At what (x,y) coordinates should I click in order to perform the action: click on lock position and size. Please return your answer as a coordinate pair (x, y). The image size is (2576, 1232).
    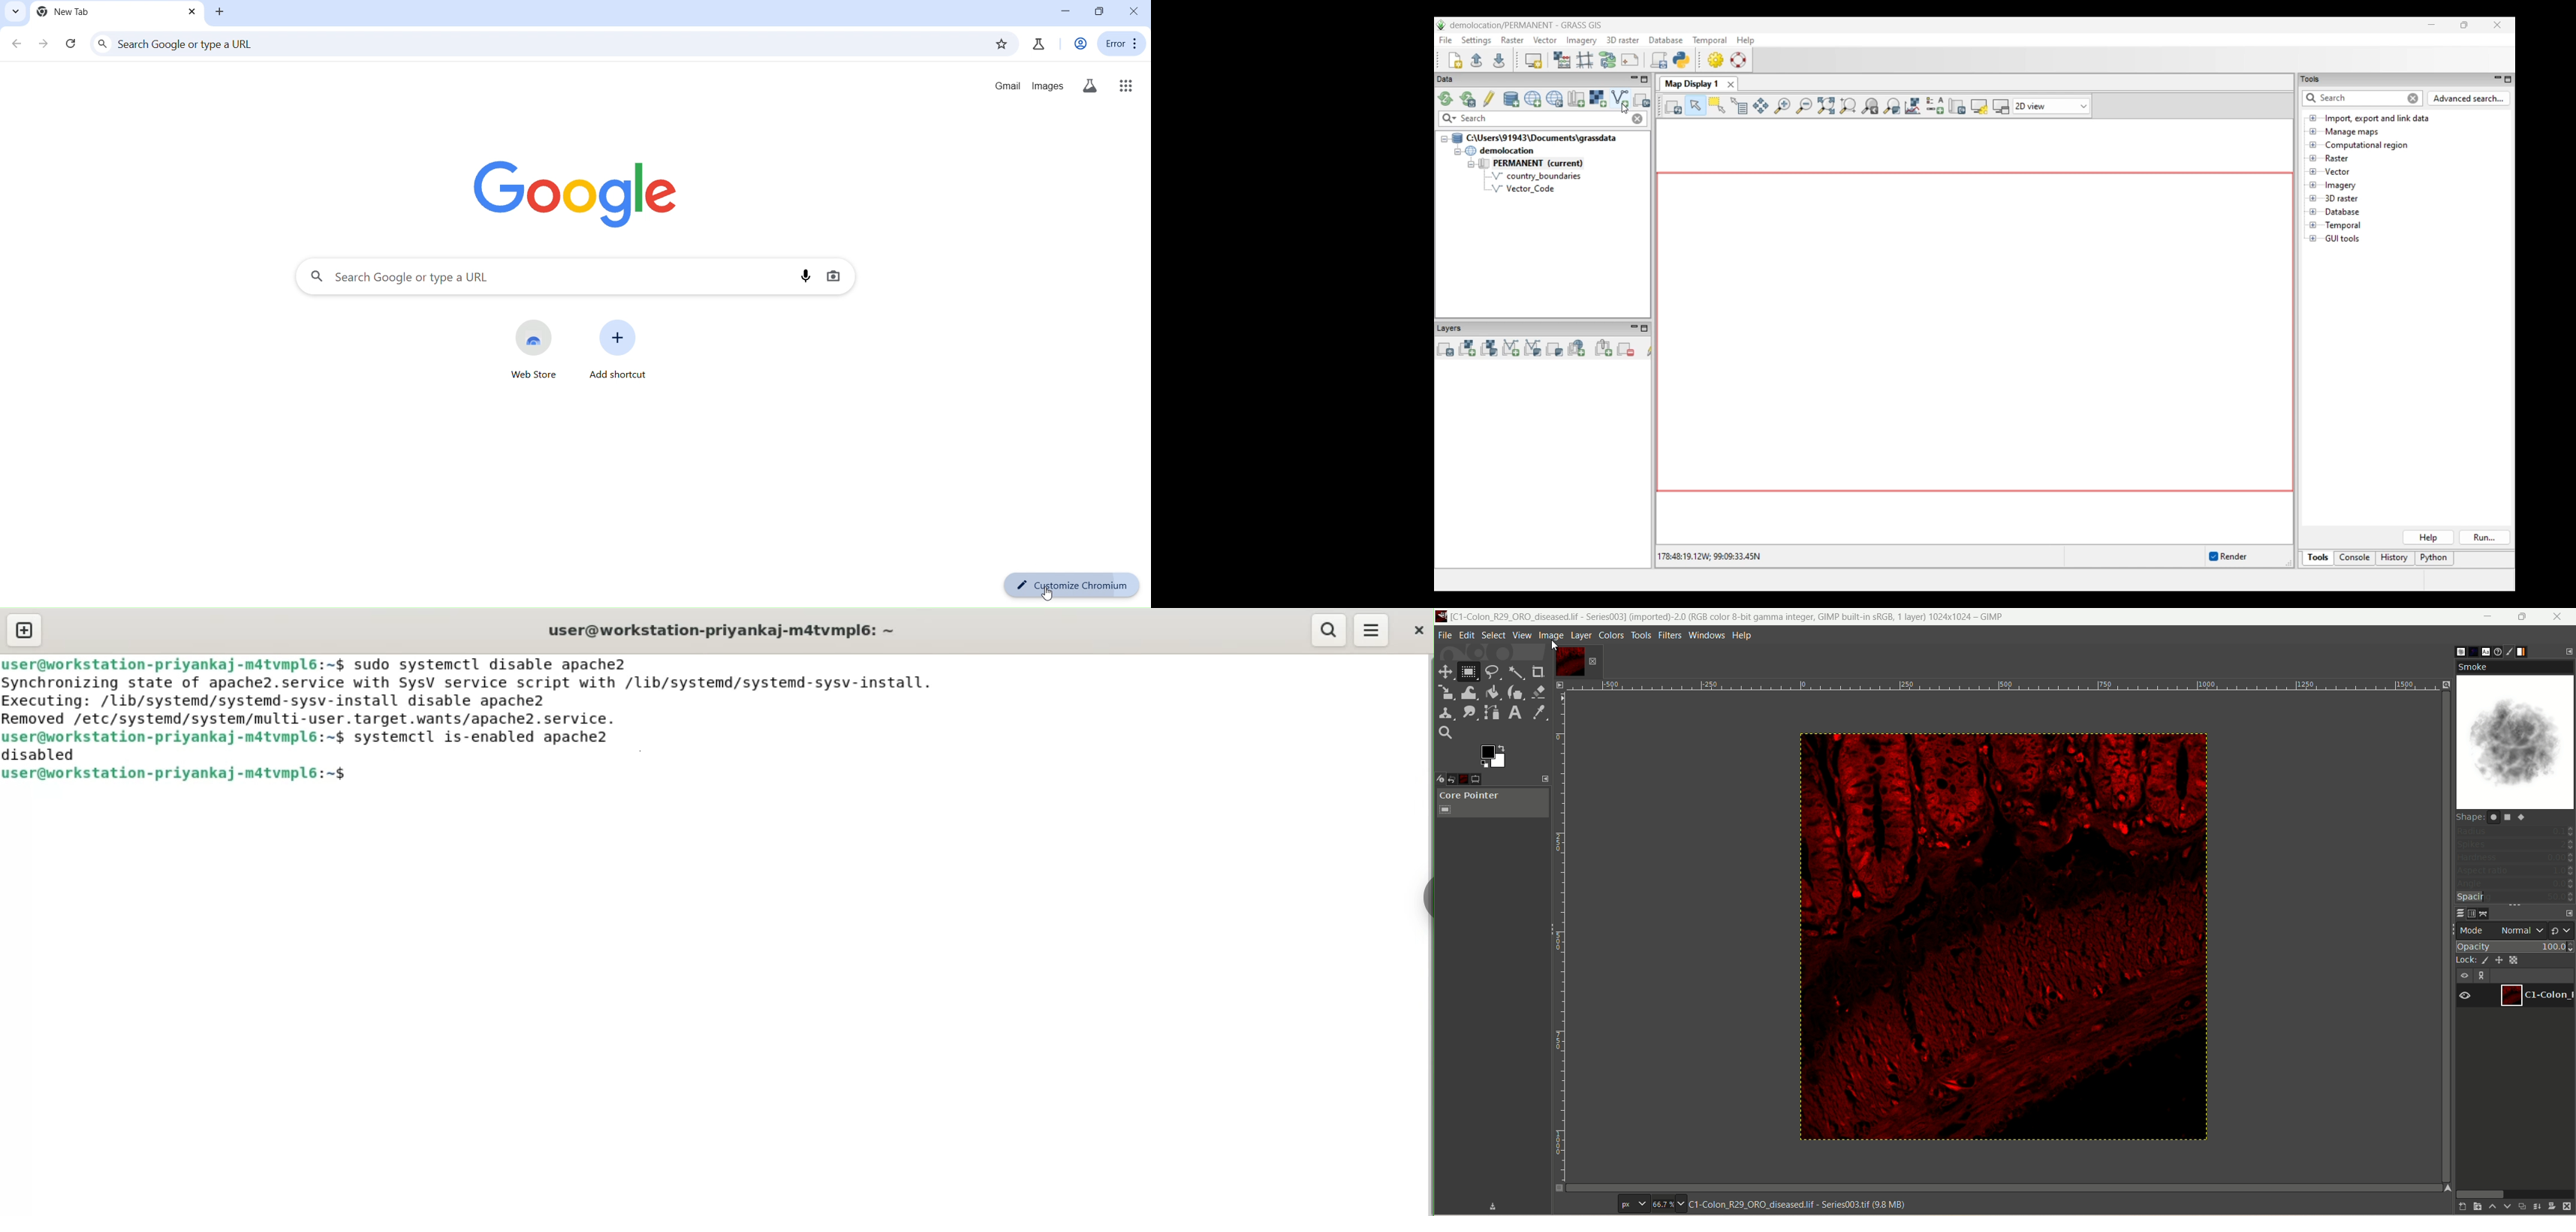
    Looking at the image, I should click on (2499, 961).